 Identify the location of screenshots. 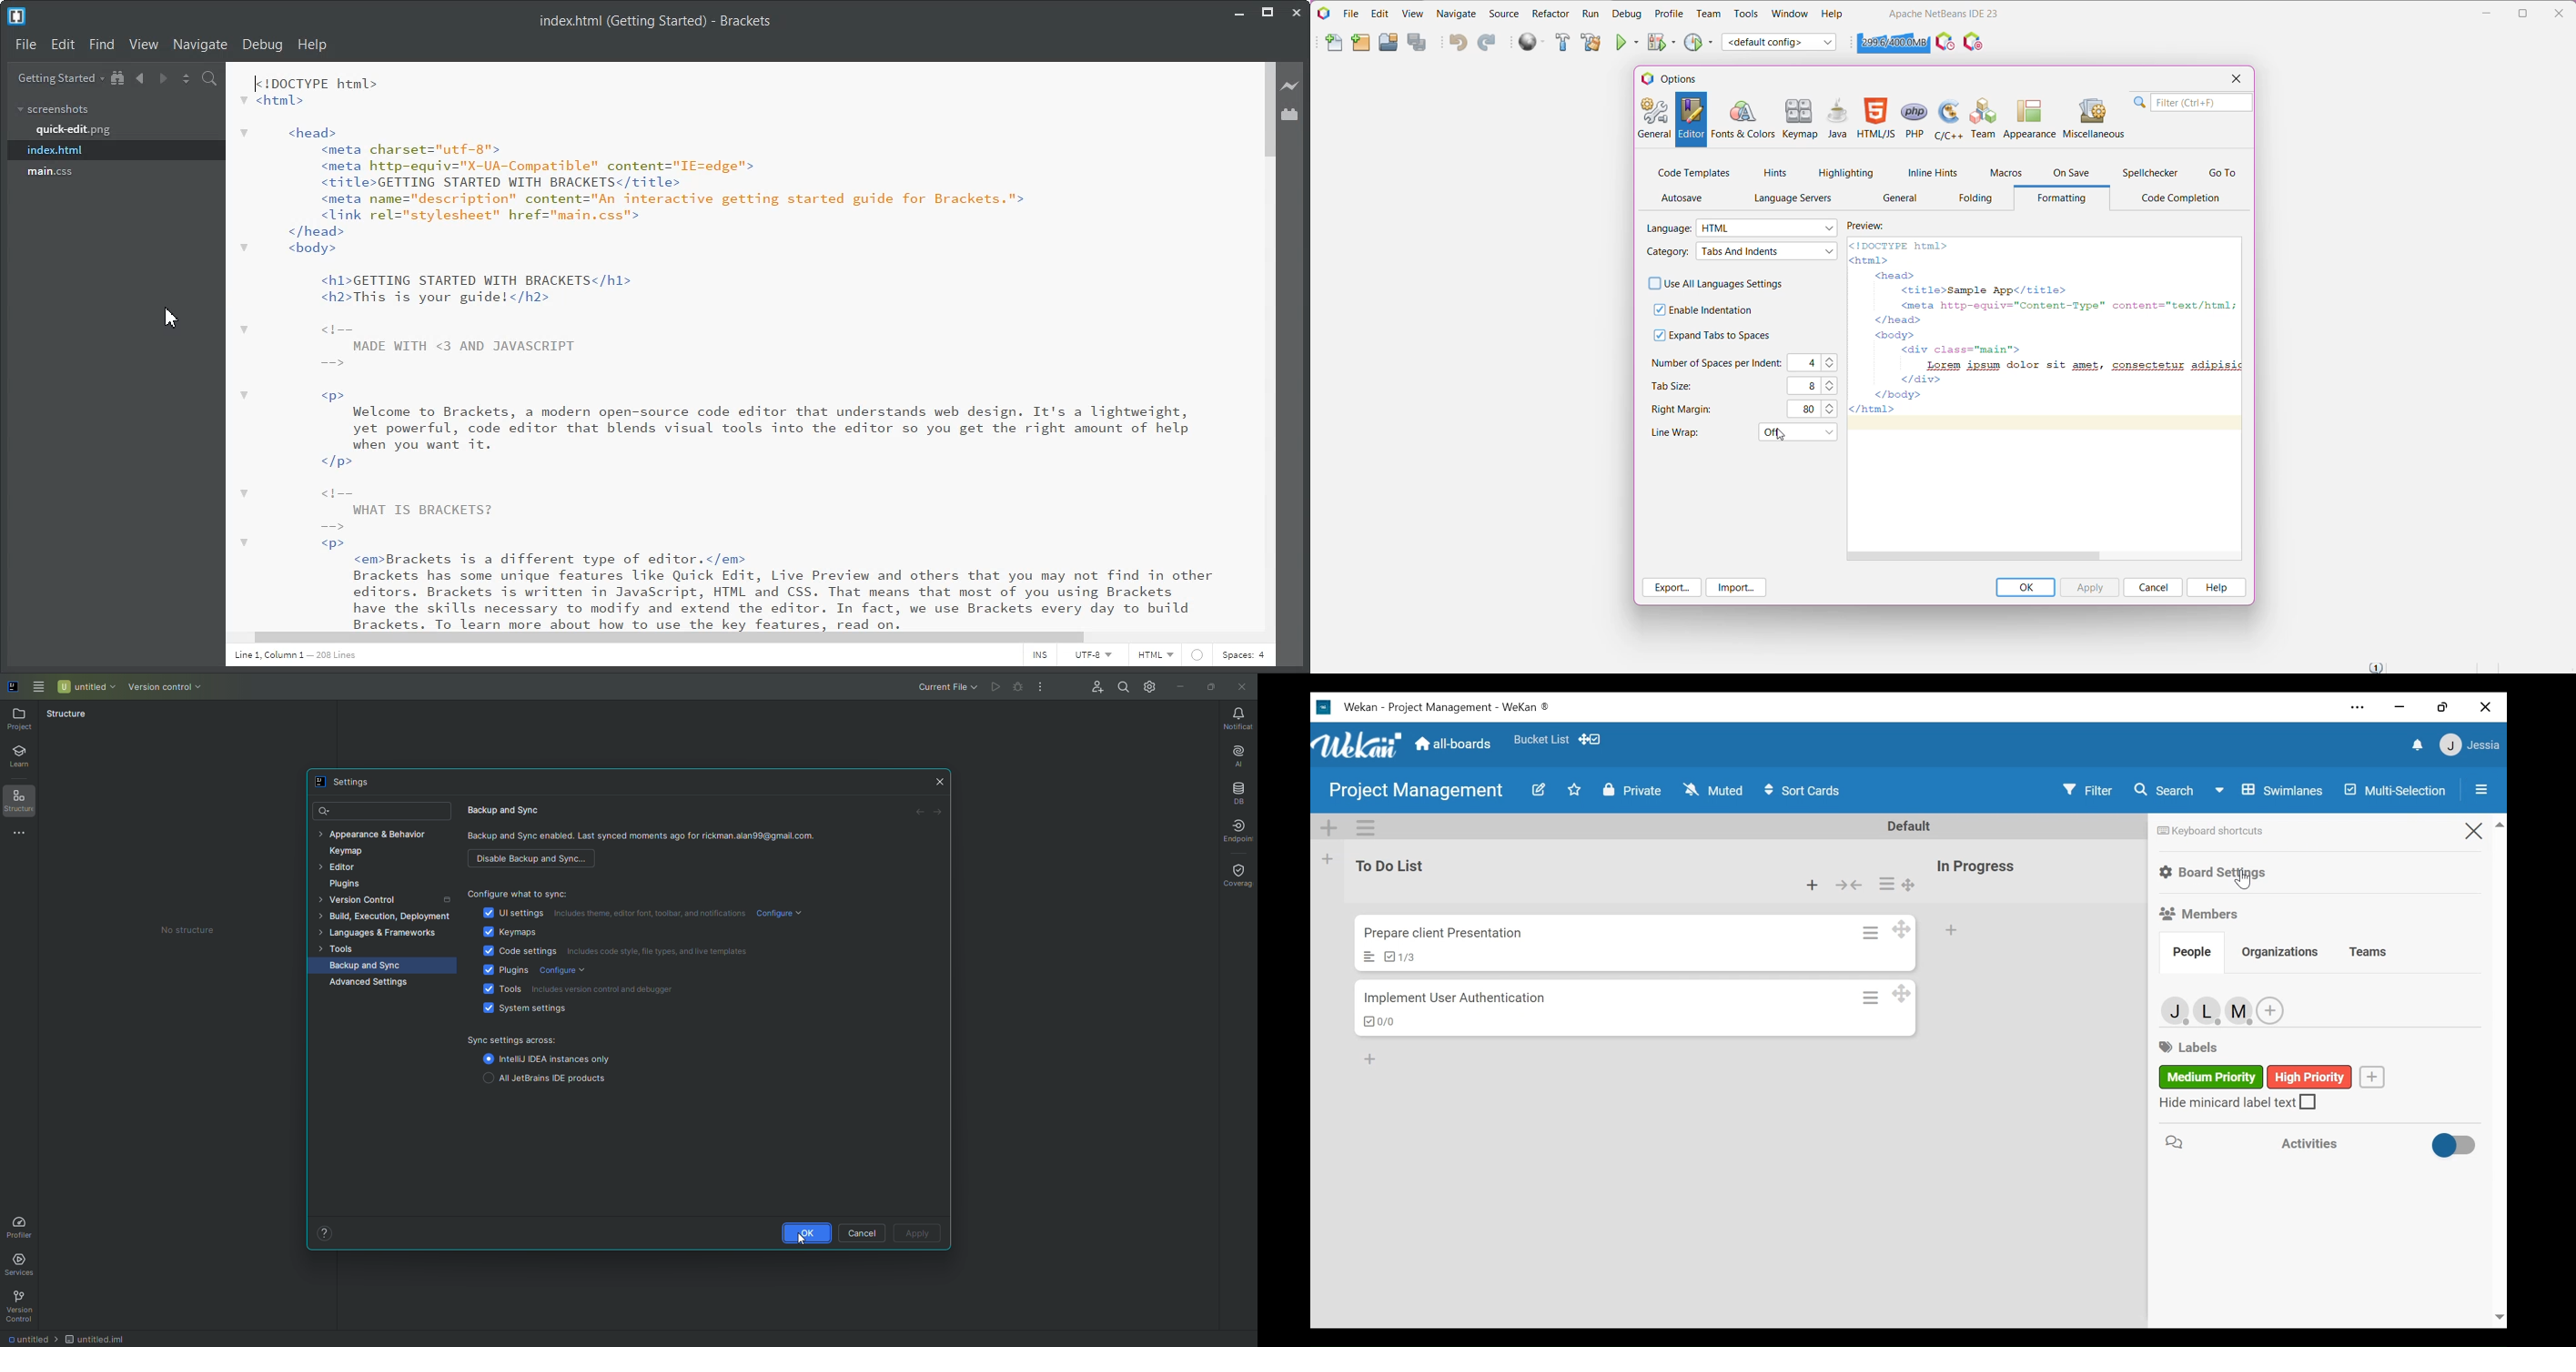
(54, 110).